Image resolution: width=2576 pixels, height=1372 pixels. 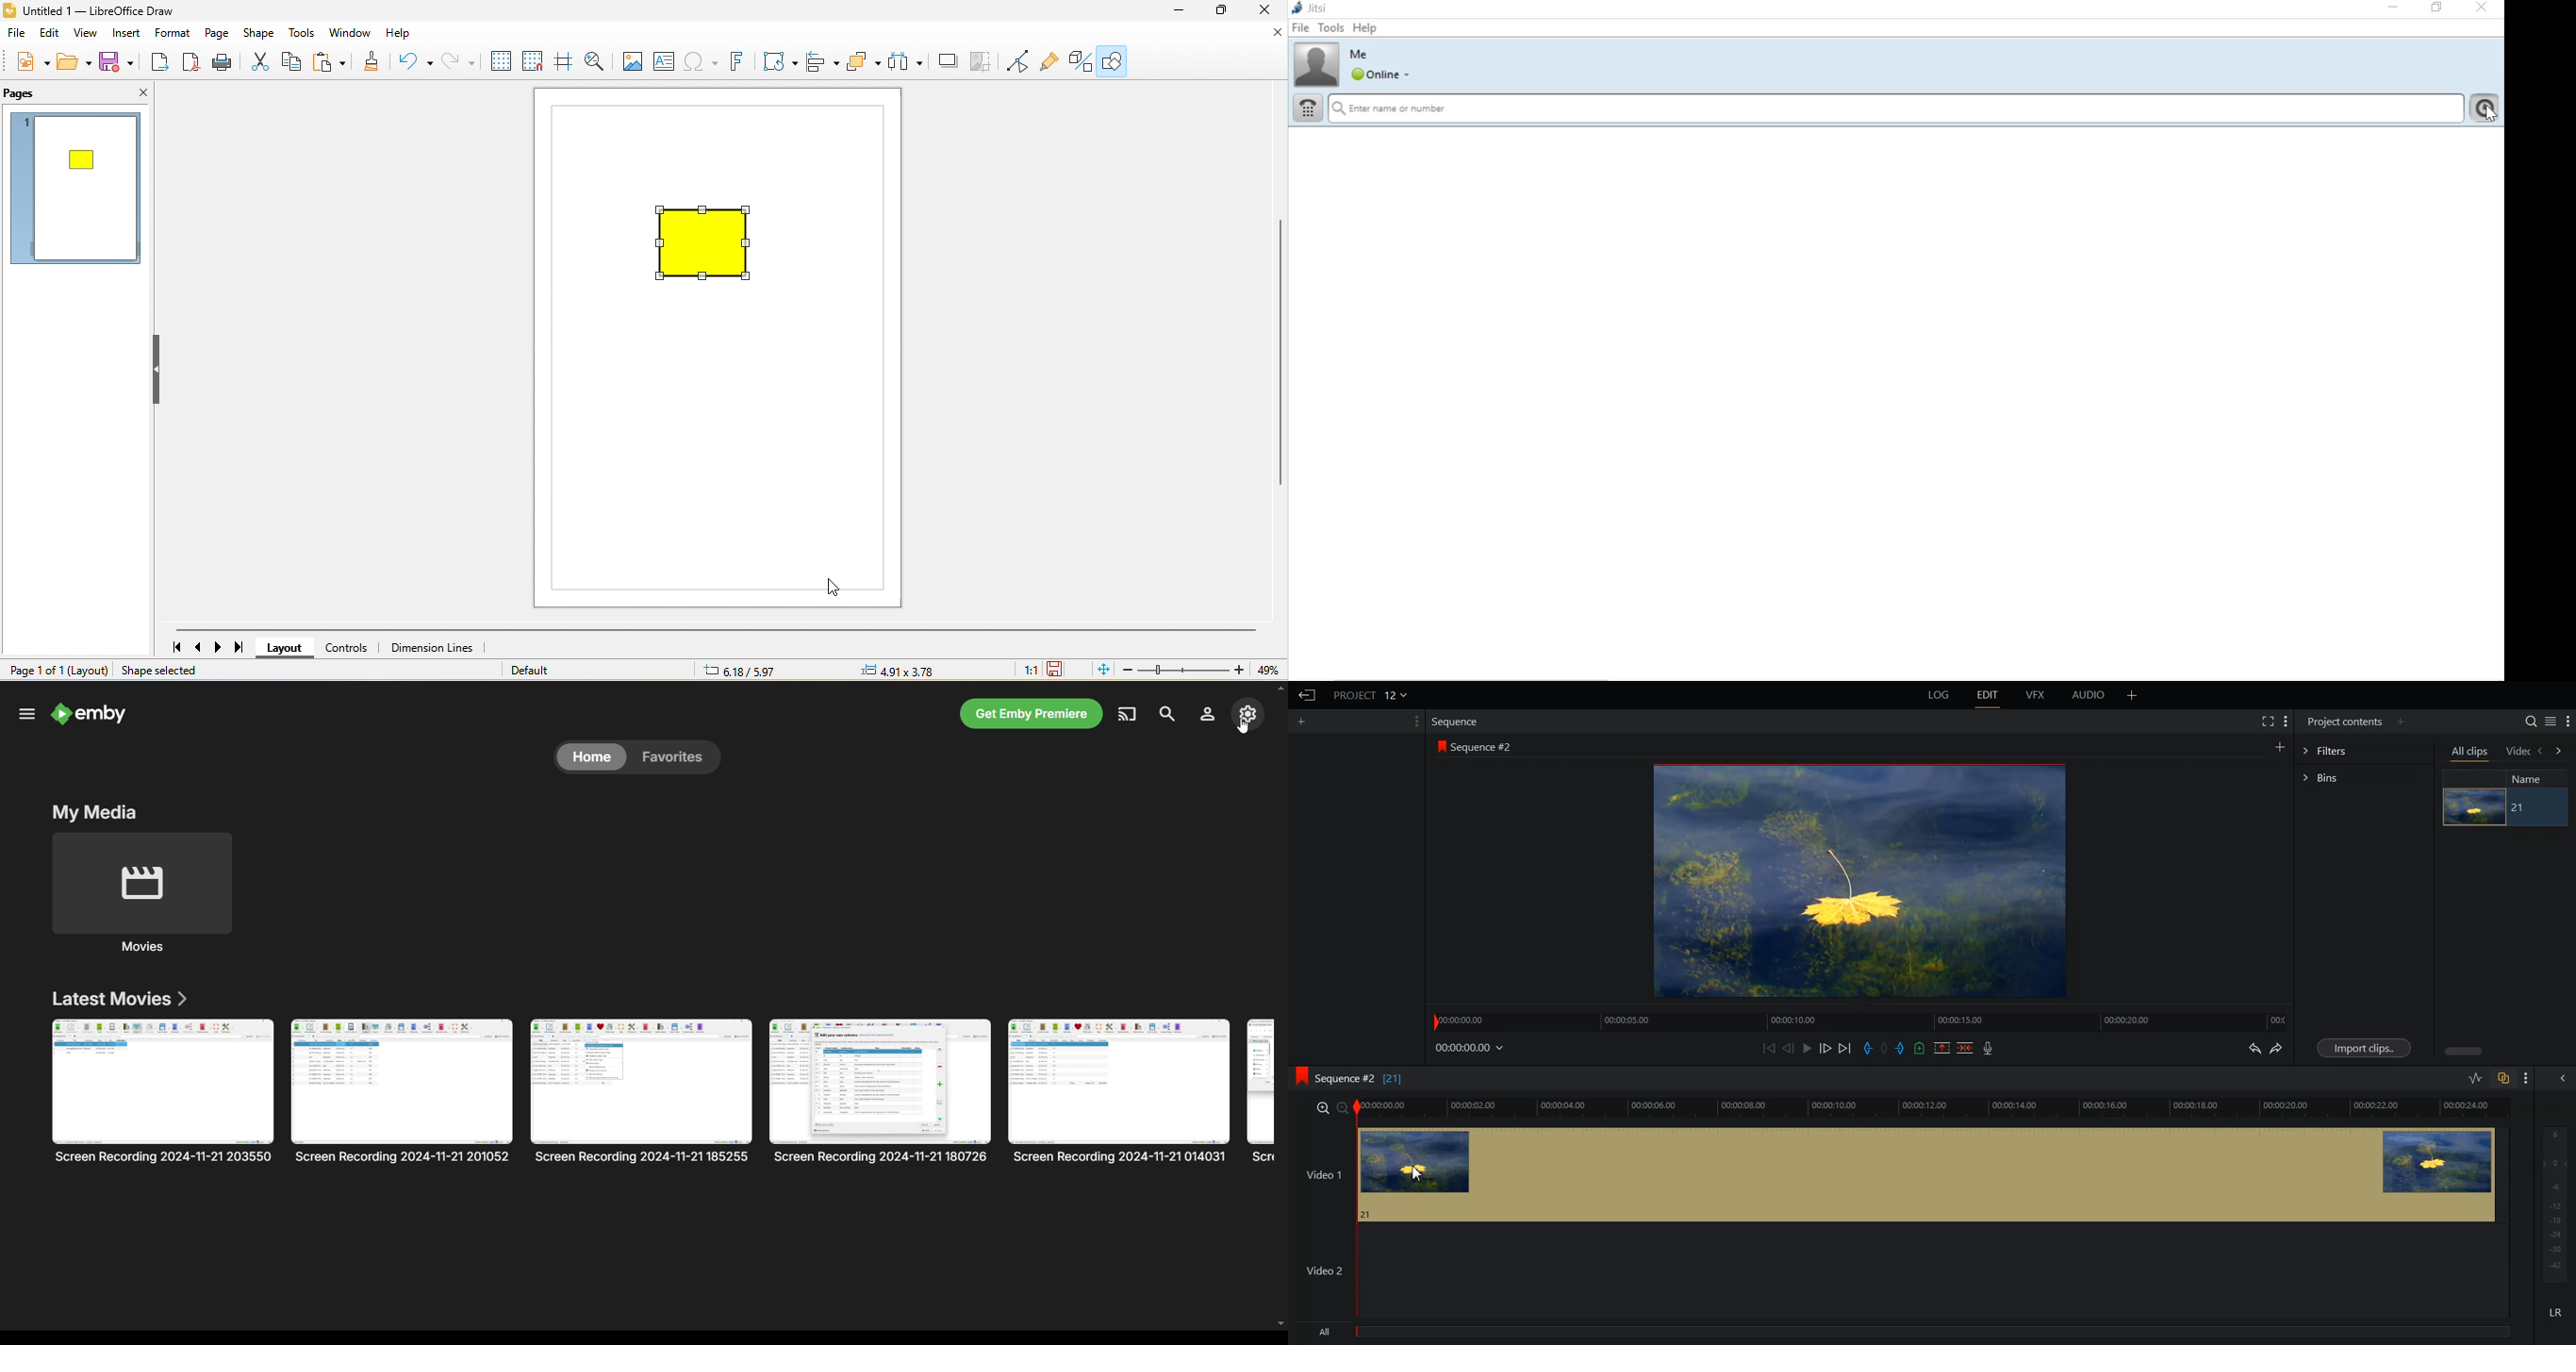 I want to click on first page, so click(x=171, y=648).